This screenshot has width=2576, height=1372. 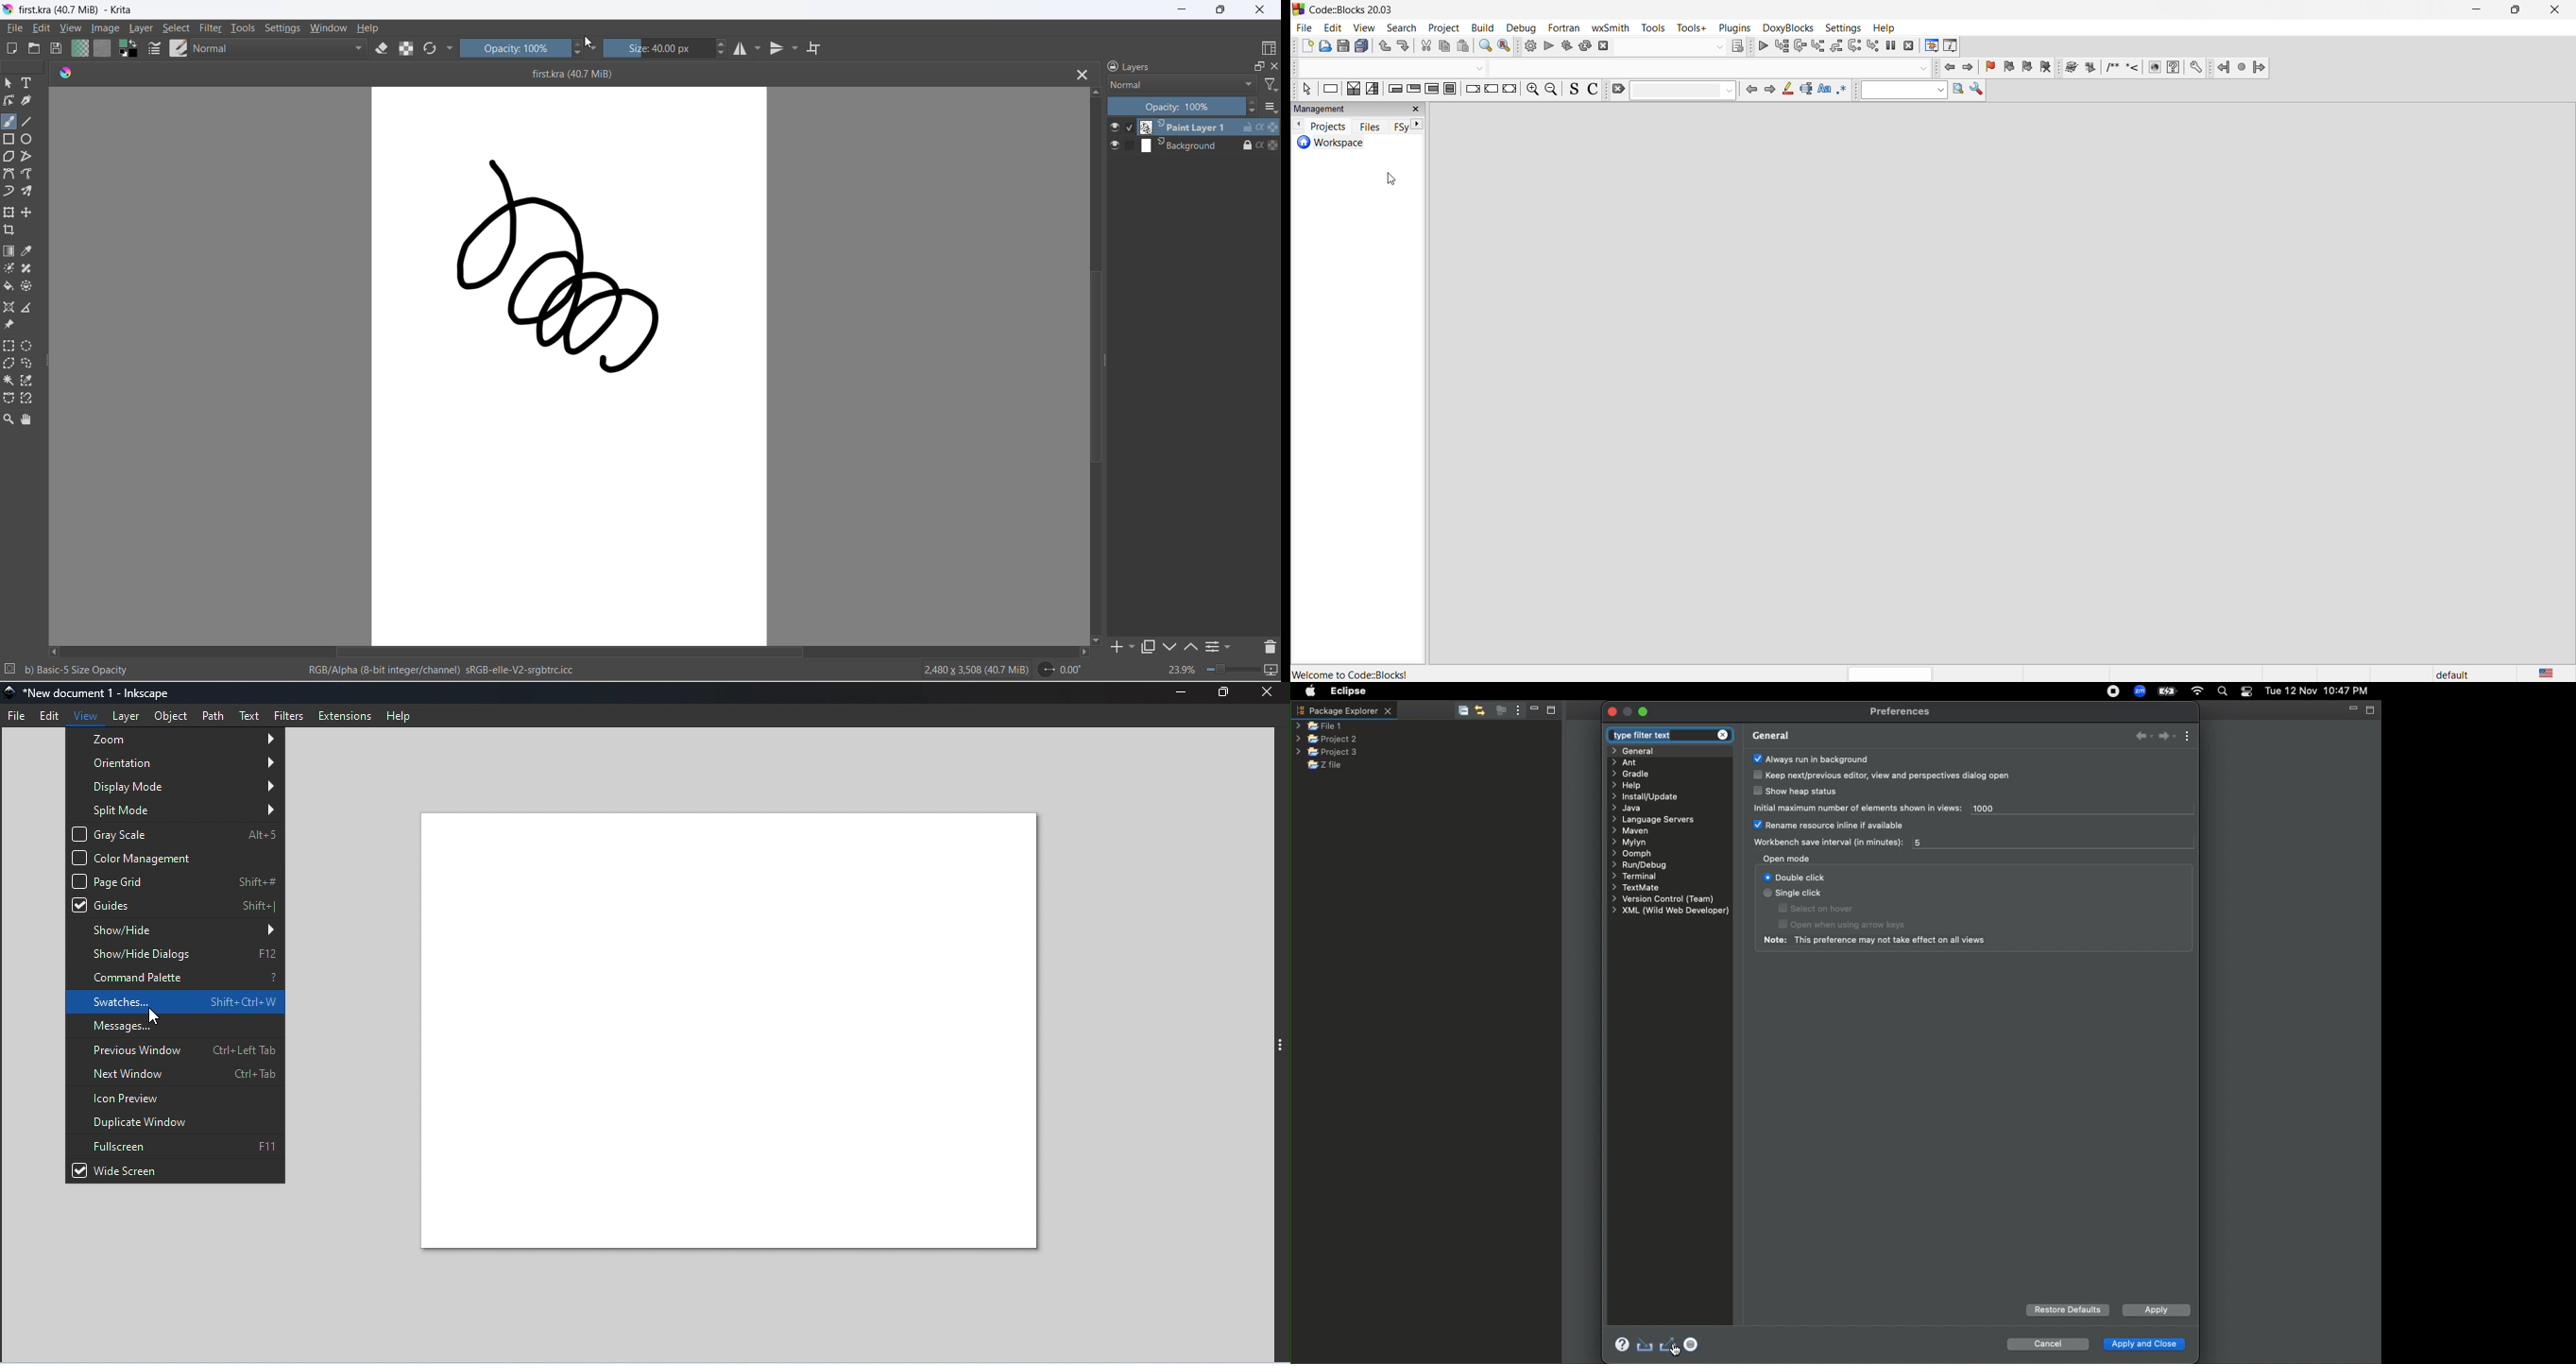 What do you see at coordinates (2134, 69) in the screenshot?
I see `Insert line` at bounding box center [2134, 69].